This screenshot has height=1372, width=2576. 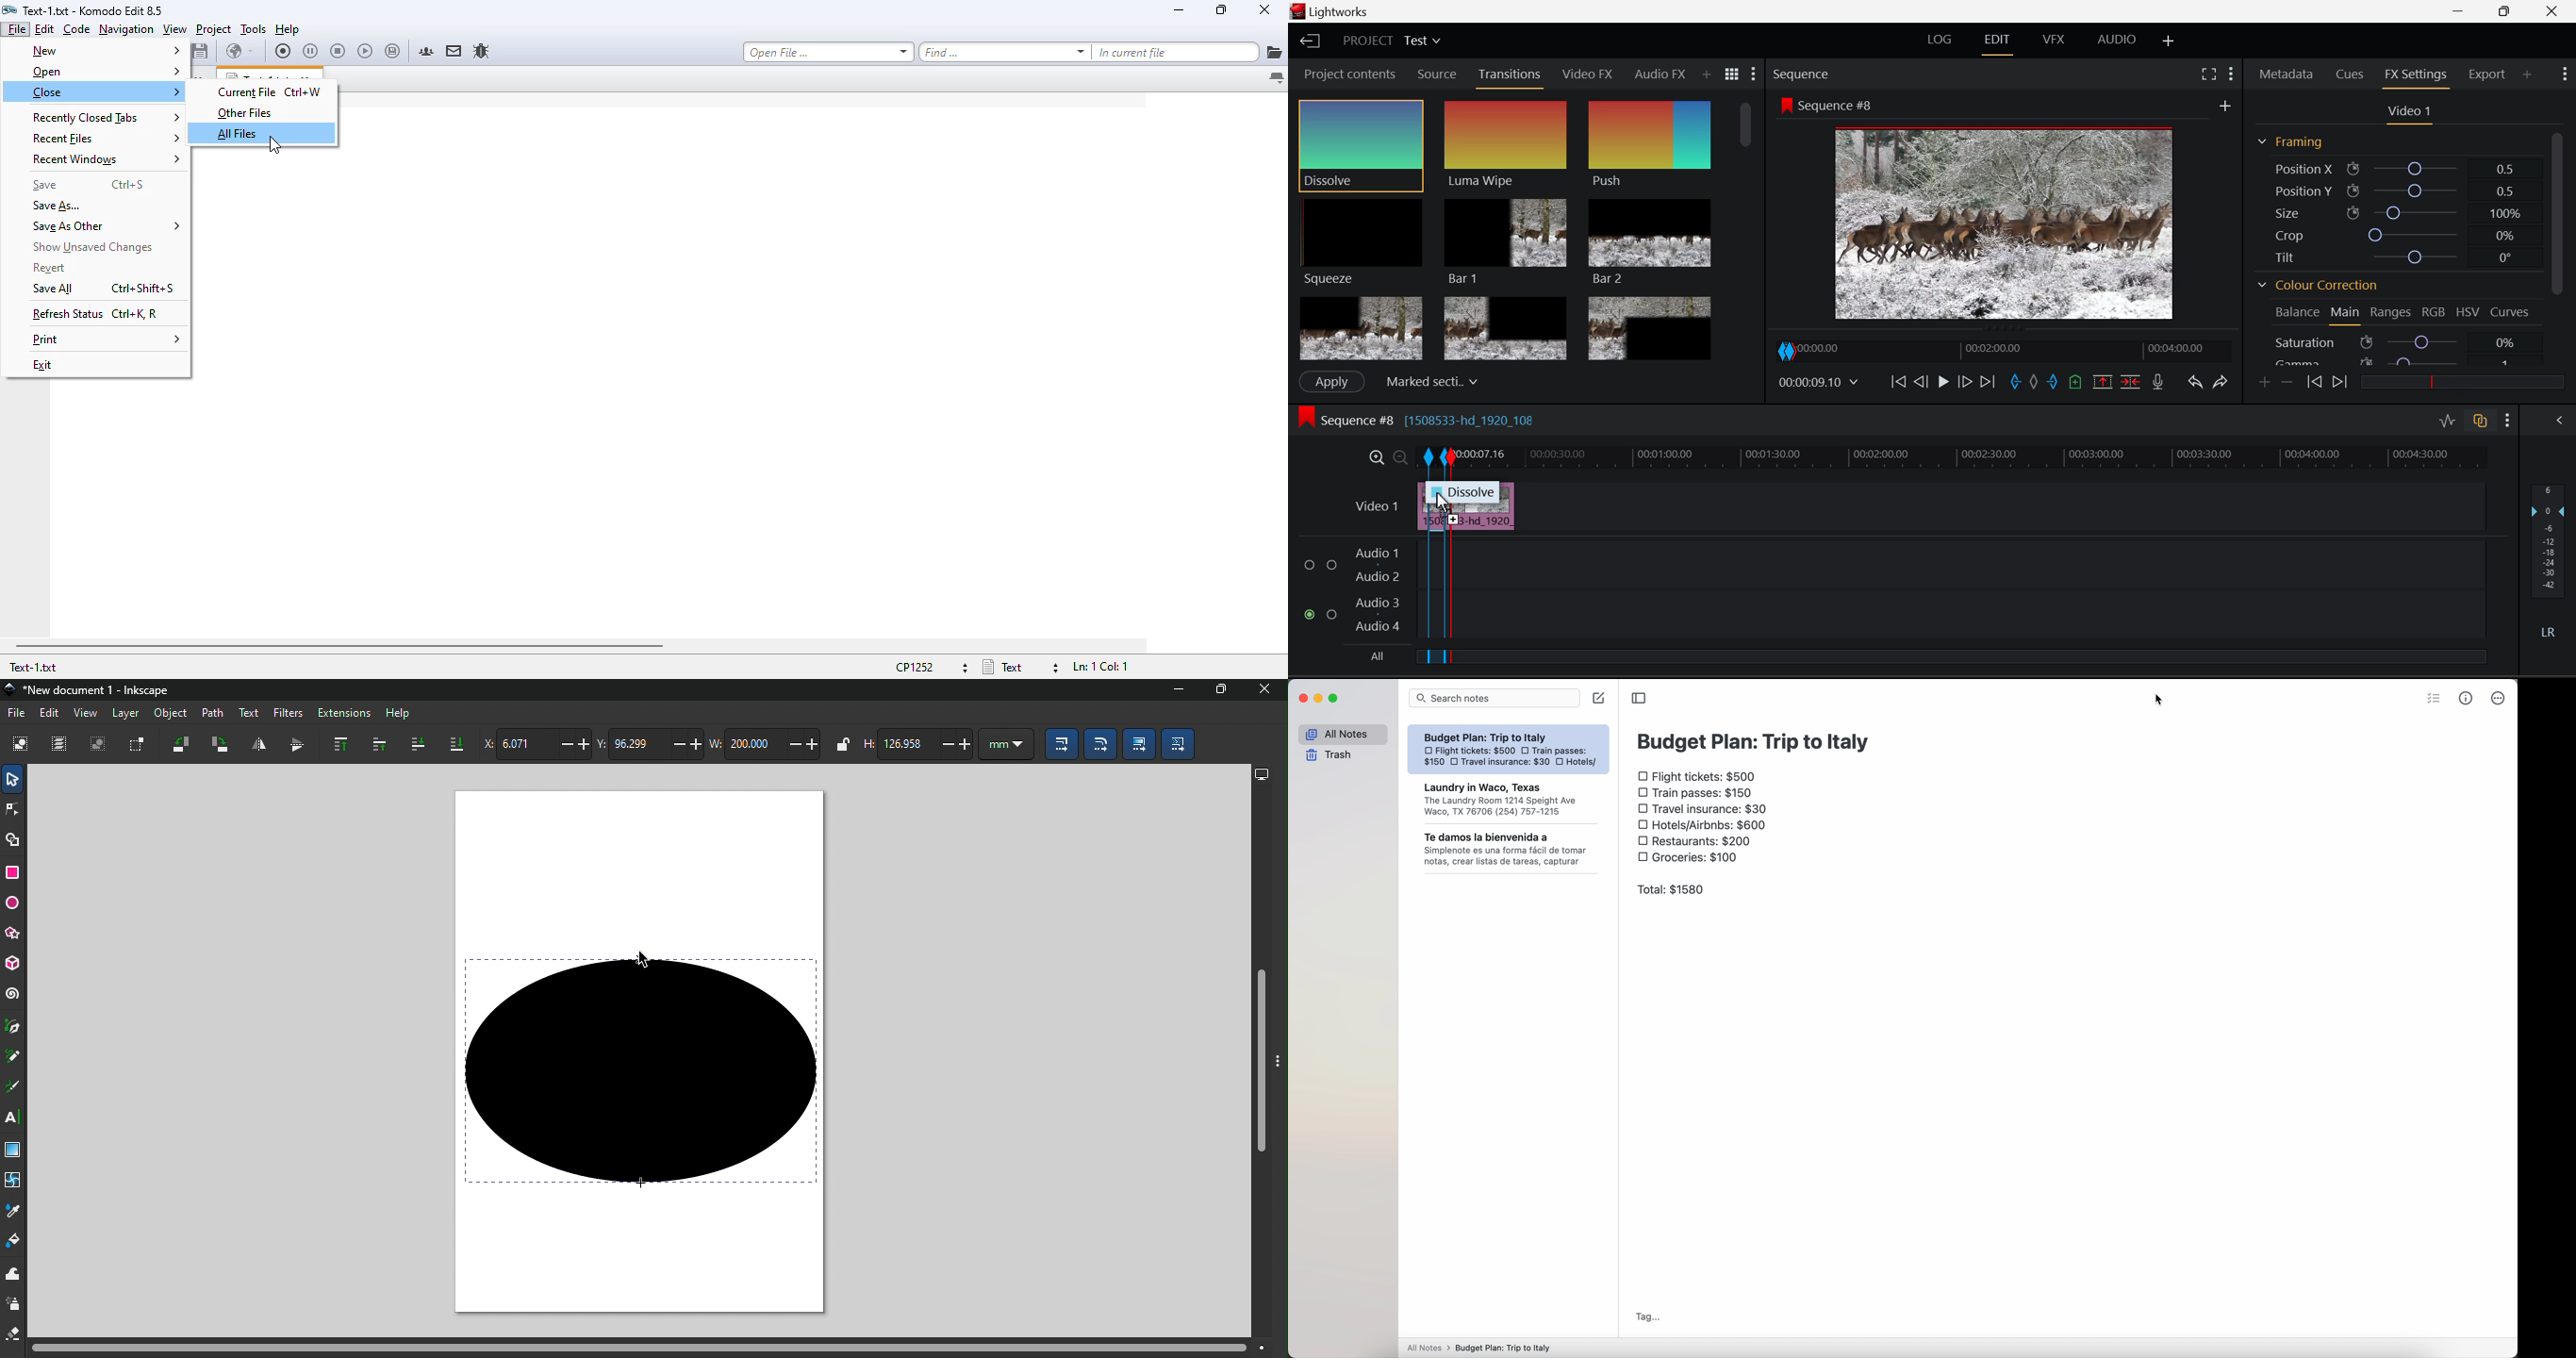 What do you see at coordinates (840, 744) in the screenshot?
I see `when locked, change width and height by same proportion` at bounding box center [840, 744].